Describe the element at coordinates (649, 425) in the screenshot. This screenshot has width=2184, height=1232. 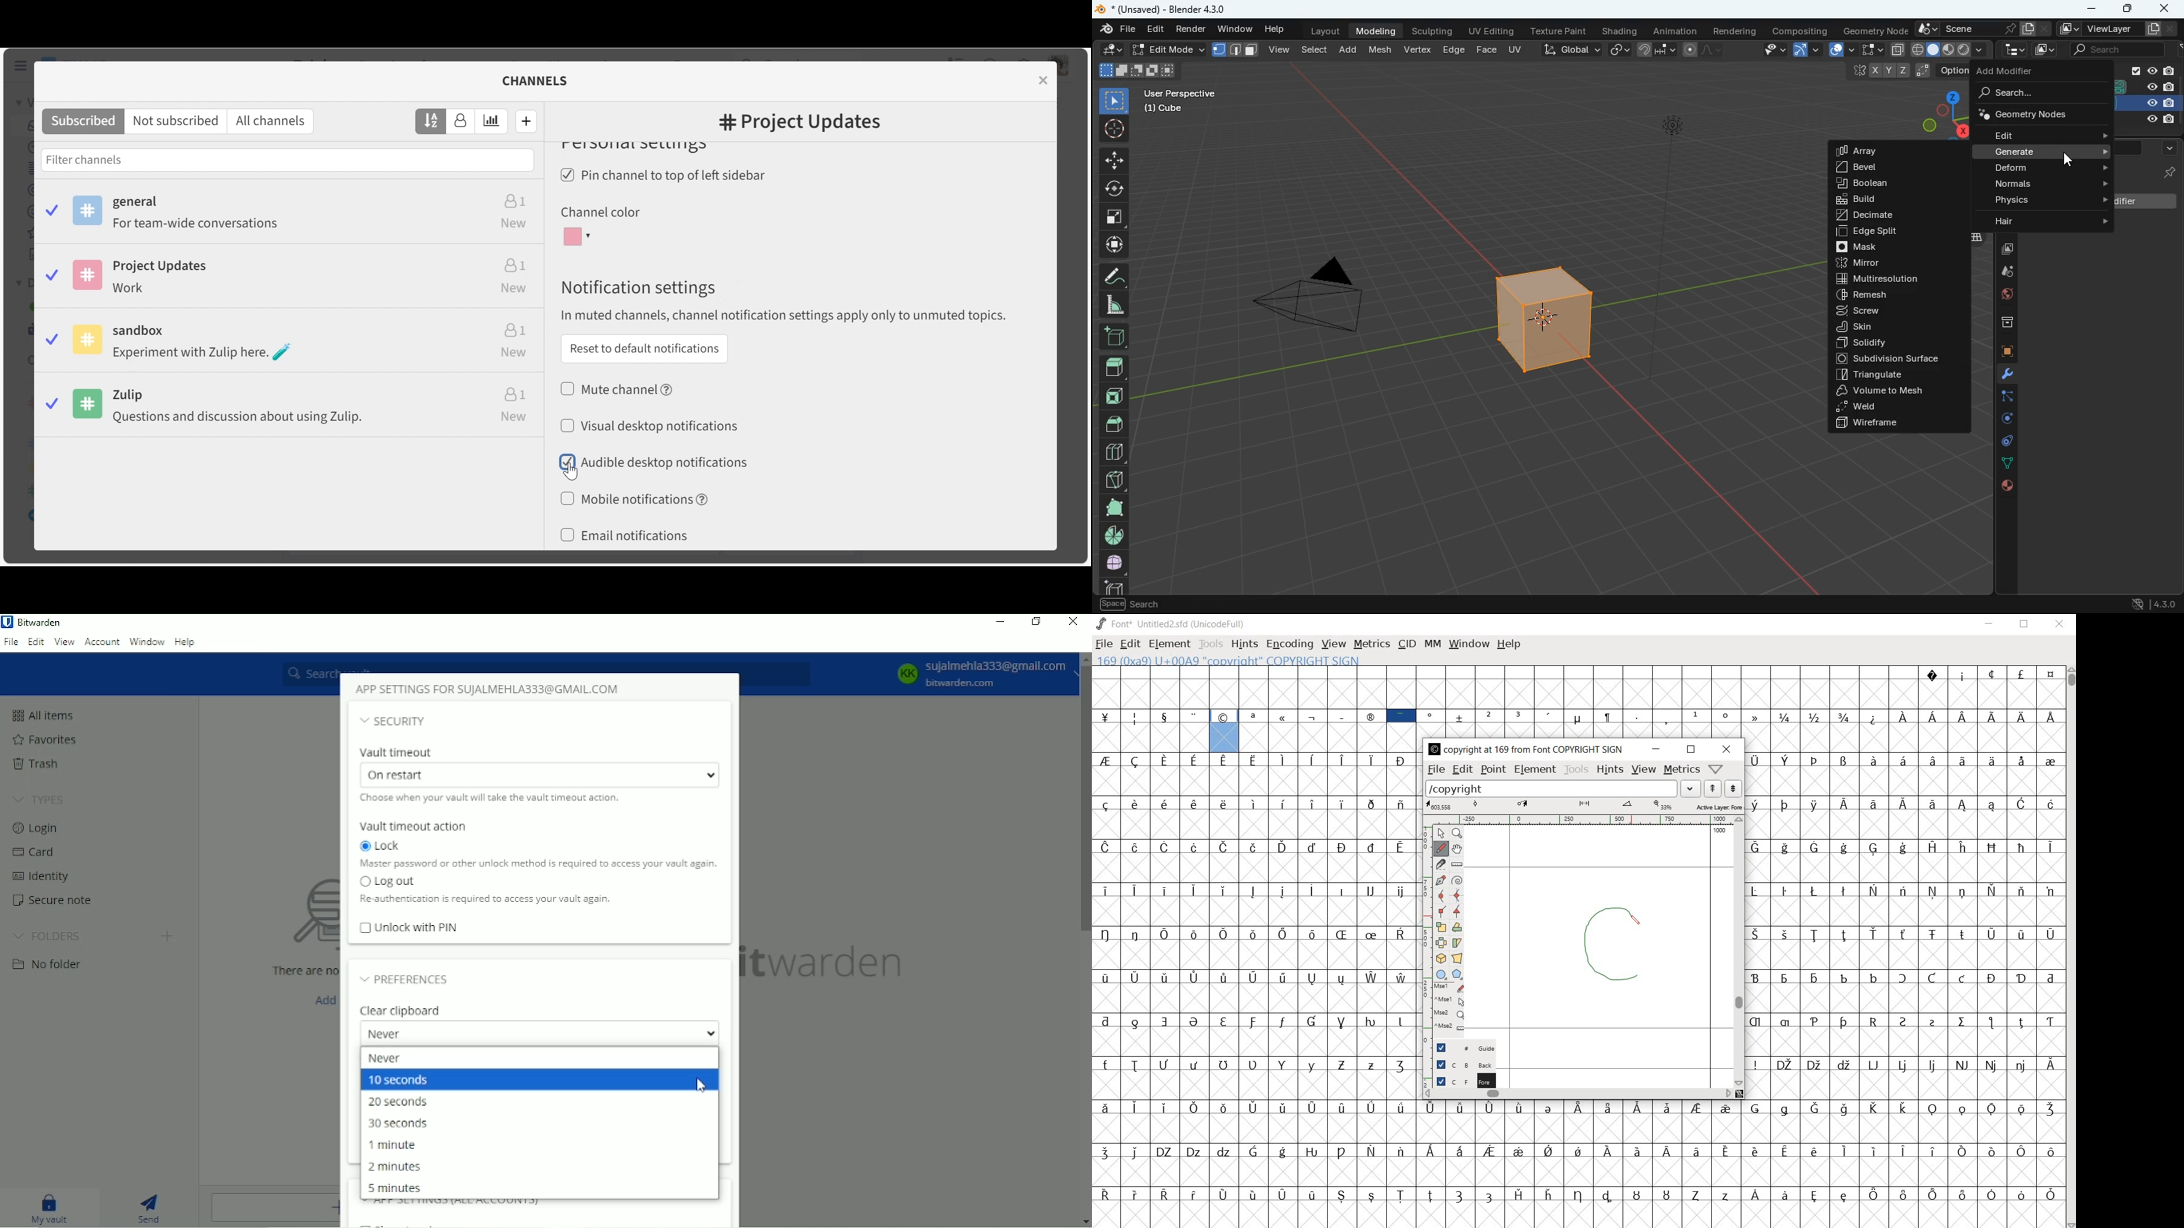
I see `(un)select Visual desktop notifications` at that location.